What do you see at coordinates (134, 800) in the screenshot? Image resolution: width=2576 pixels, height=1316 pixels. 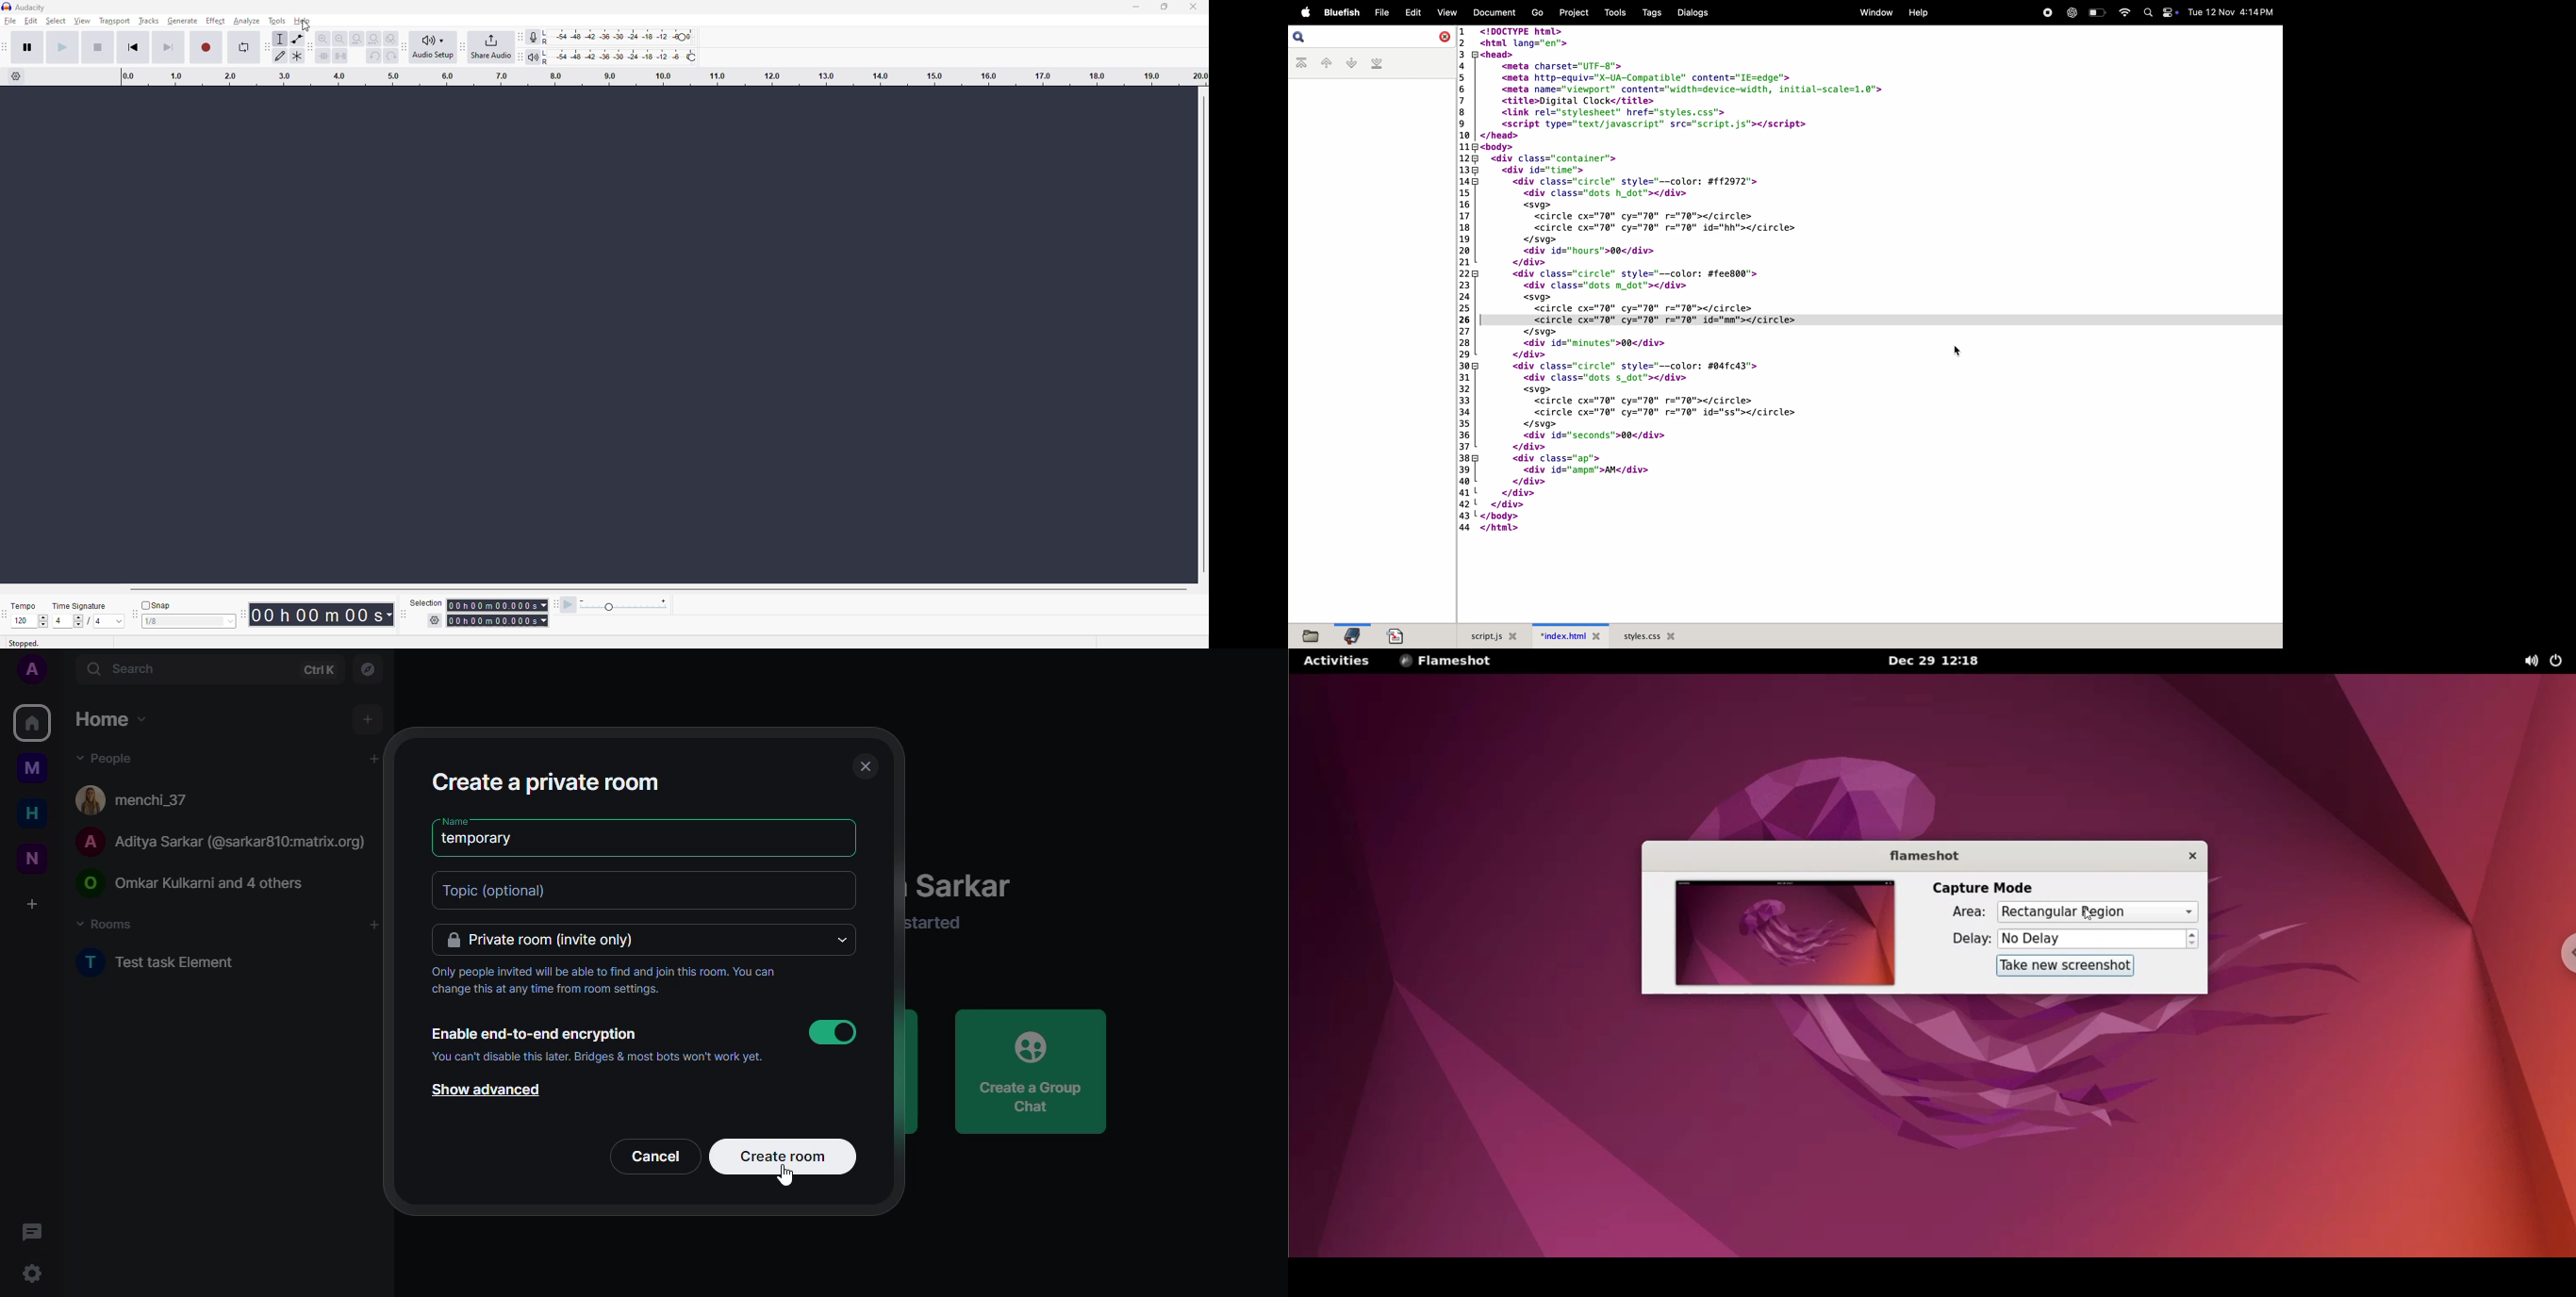 I see `6] menchi_37` at bounding box center [134, 800].